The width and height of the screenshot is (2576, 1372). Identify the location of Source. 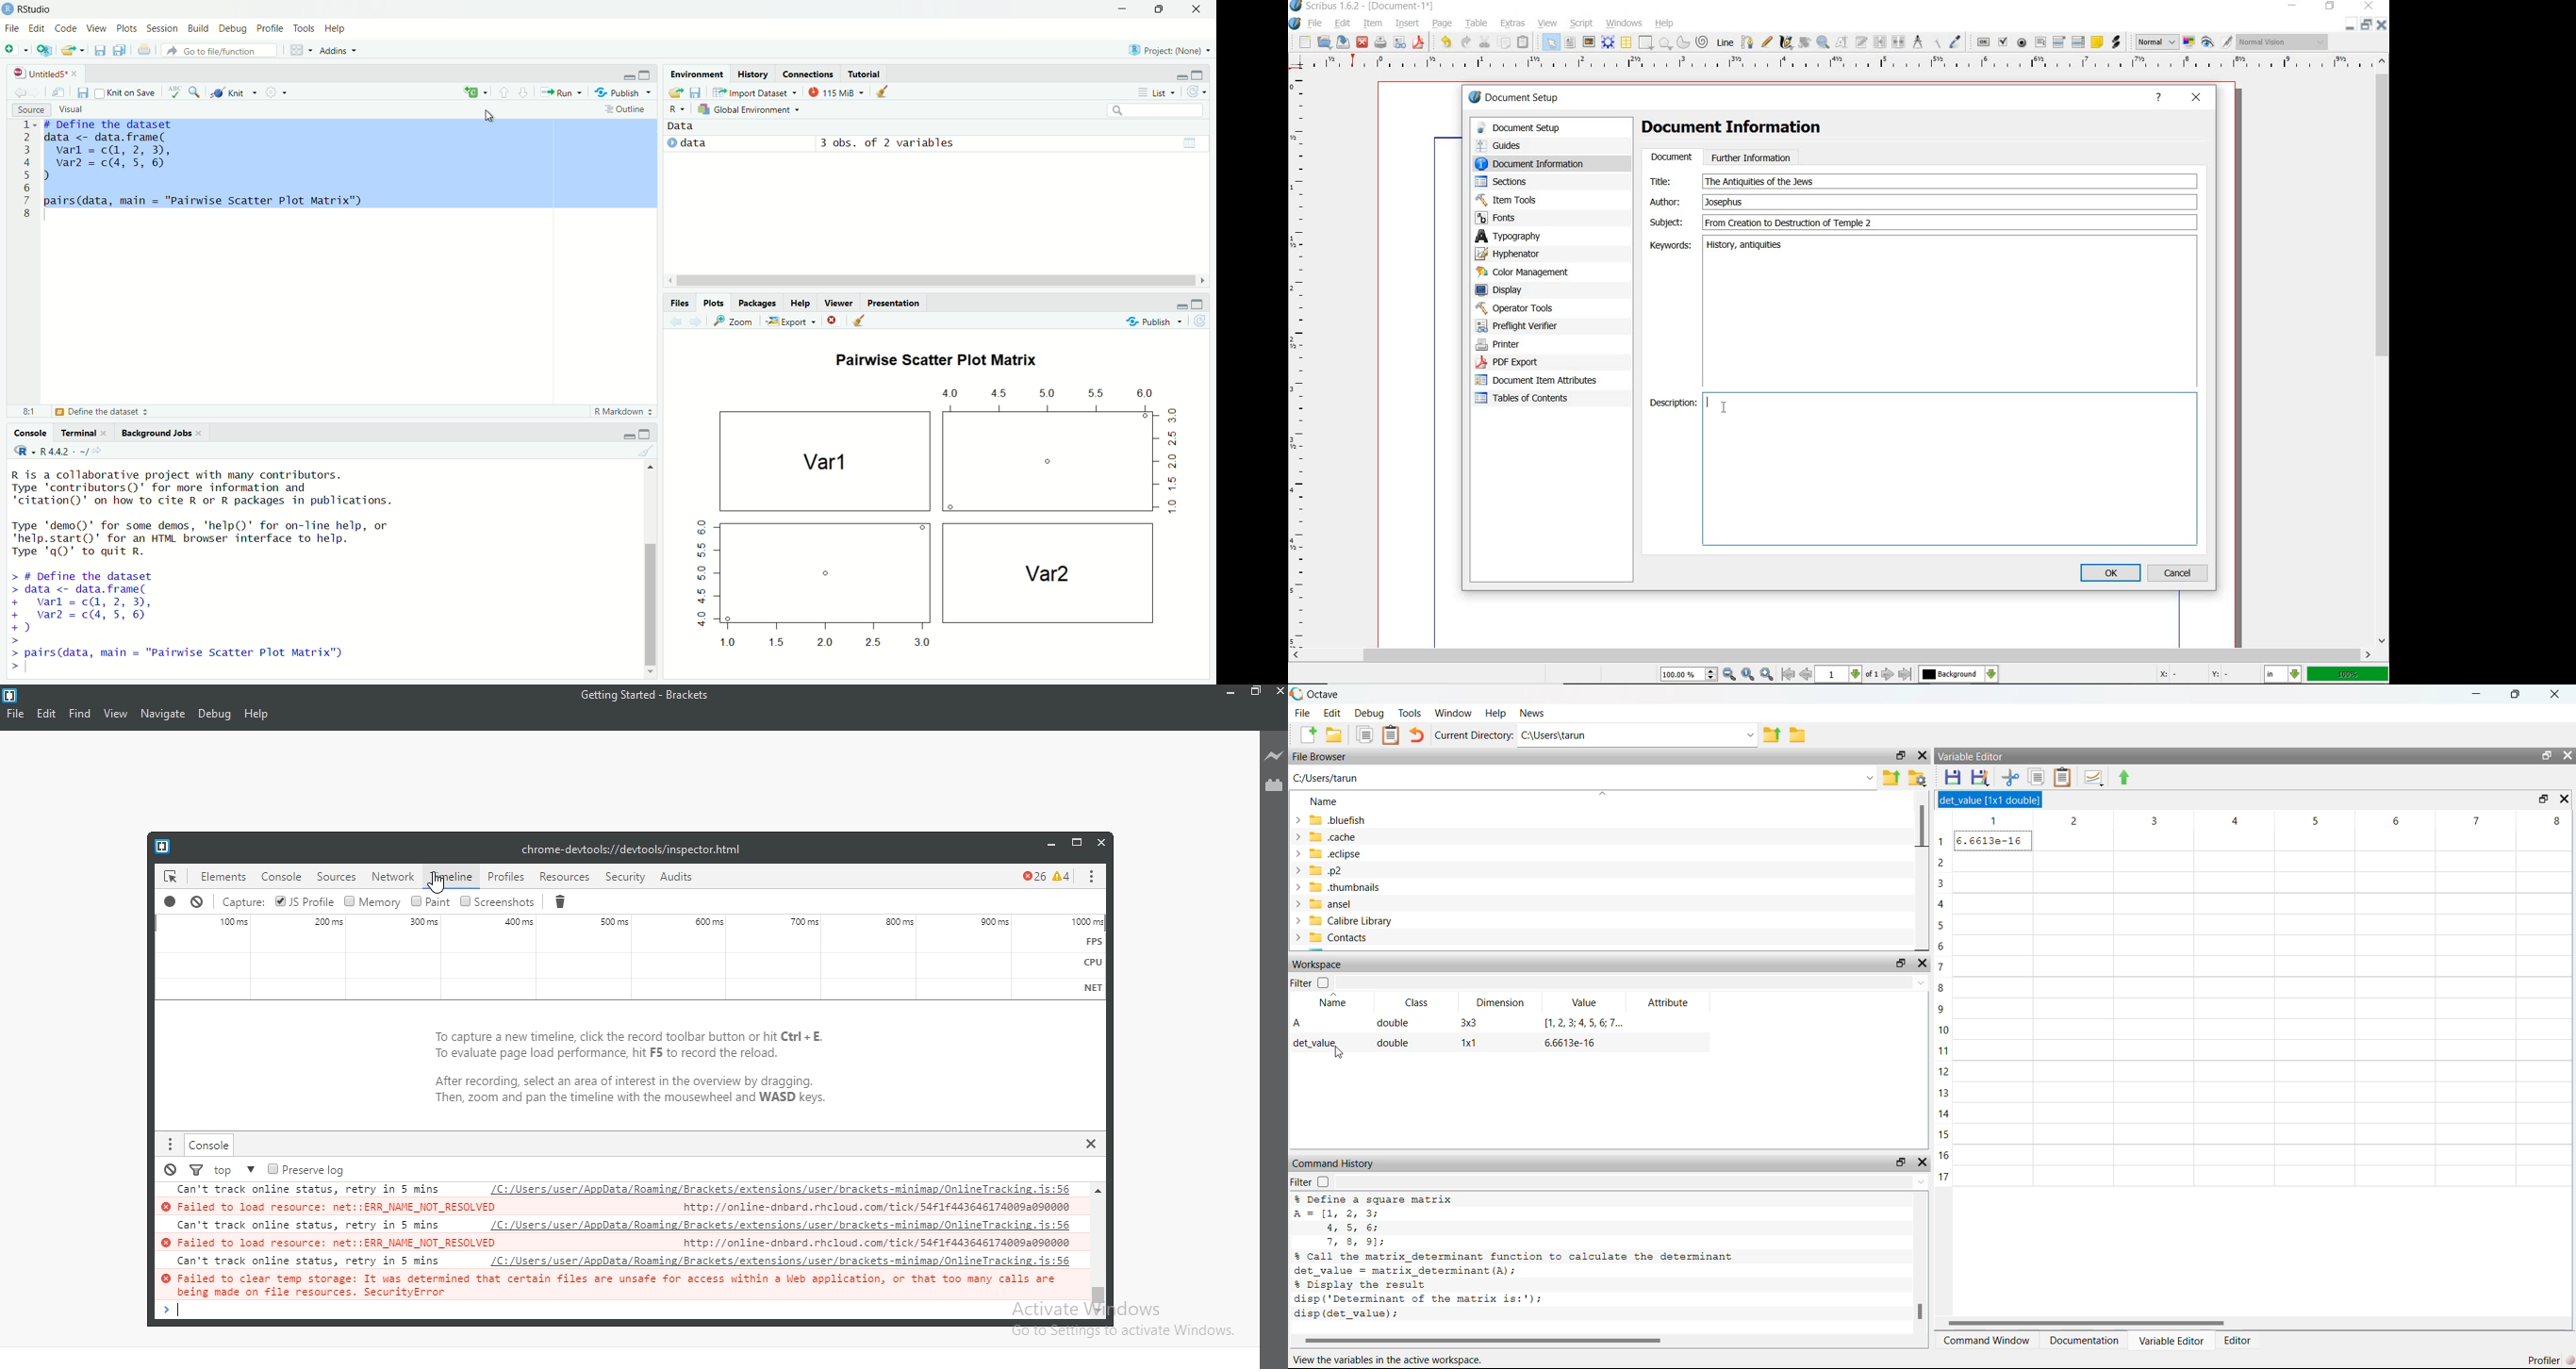
(31, 109).